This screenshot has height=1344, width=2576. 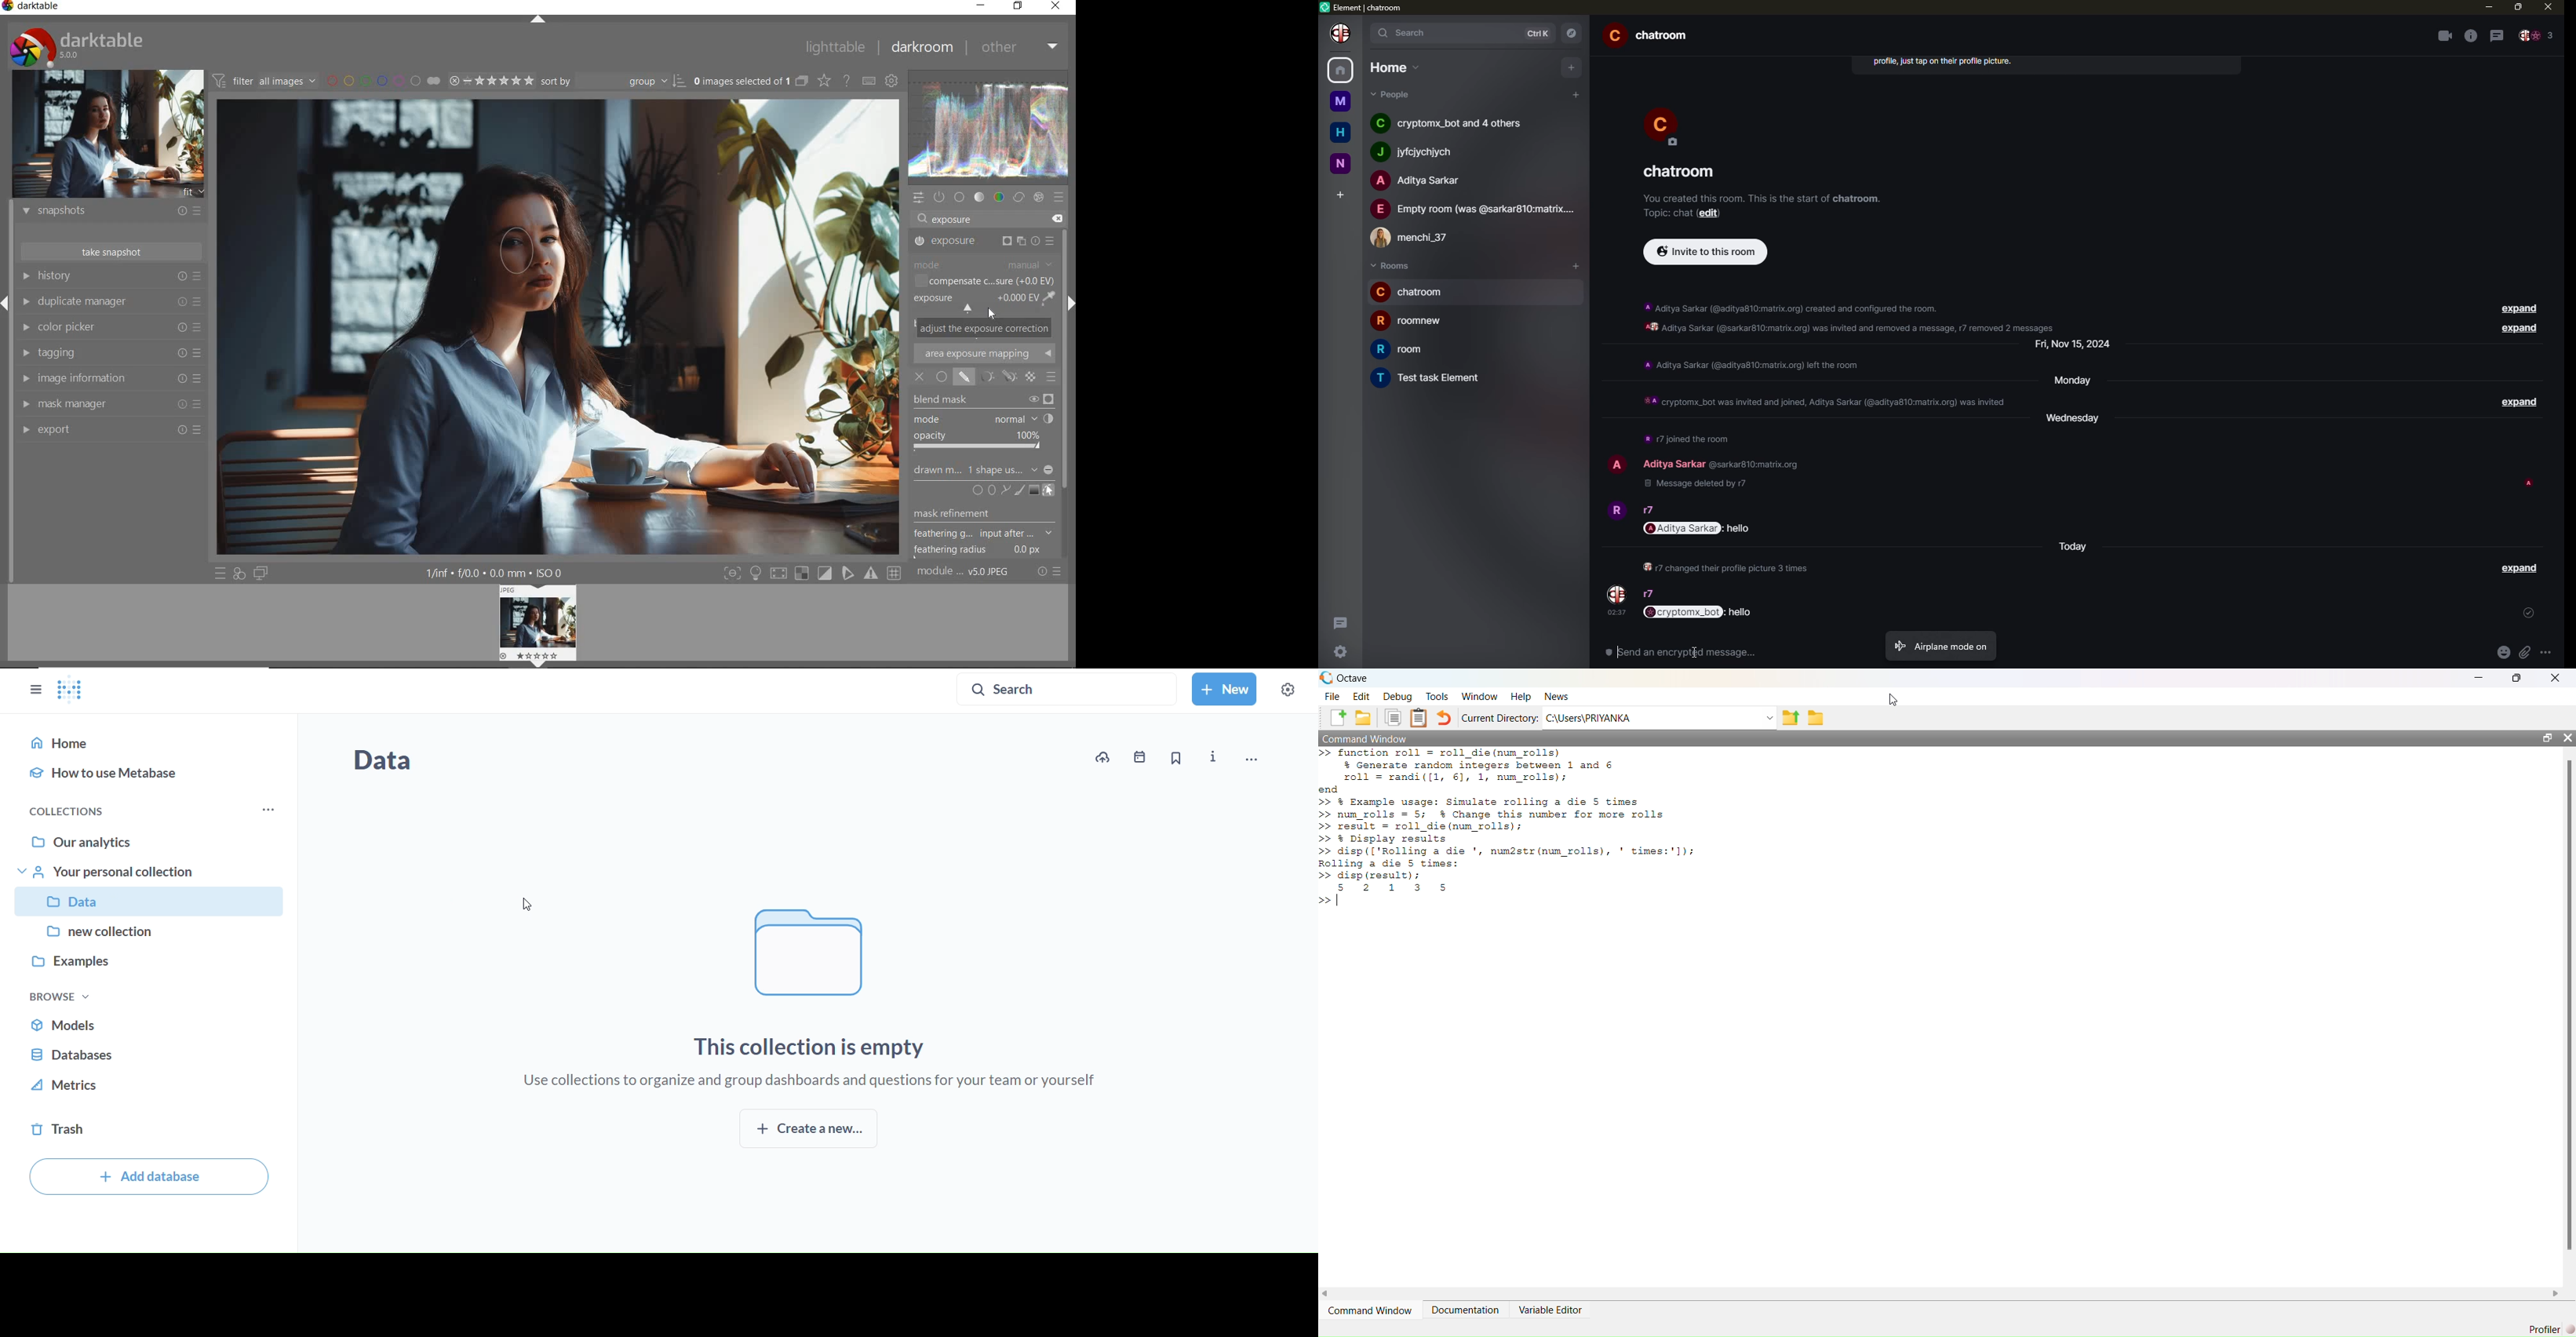 I want to click on info, so click(x=1821, y=402).